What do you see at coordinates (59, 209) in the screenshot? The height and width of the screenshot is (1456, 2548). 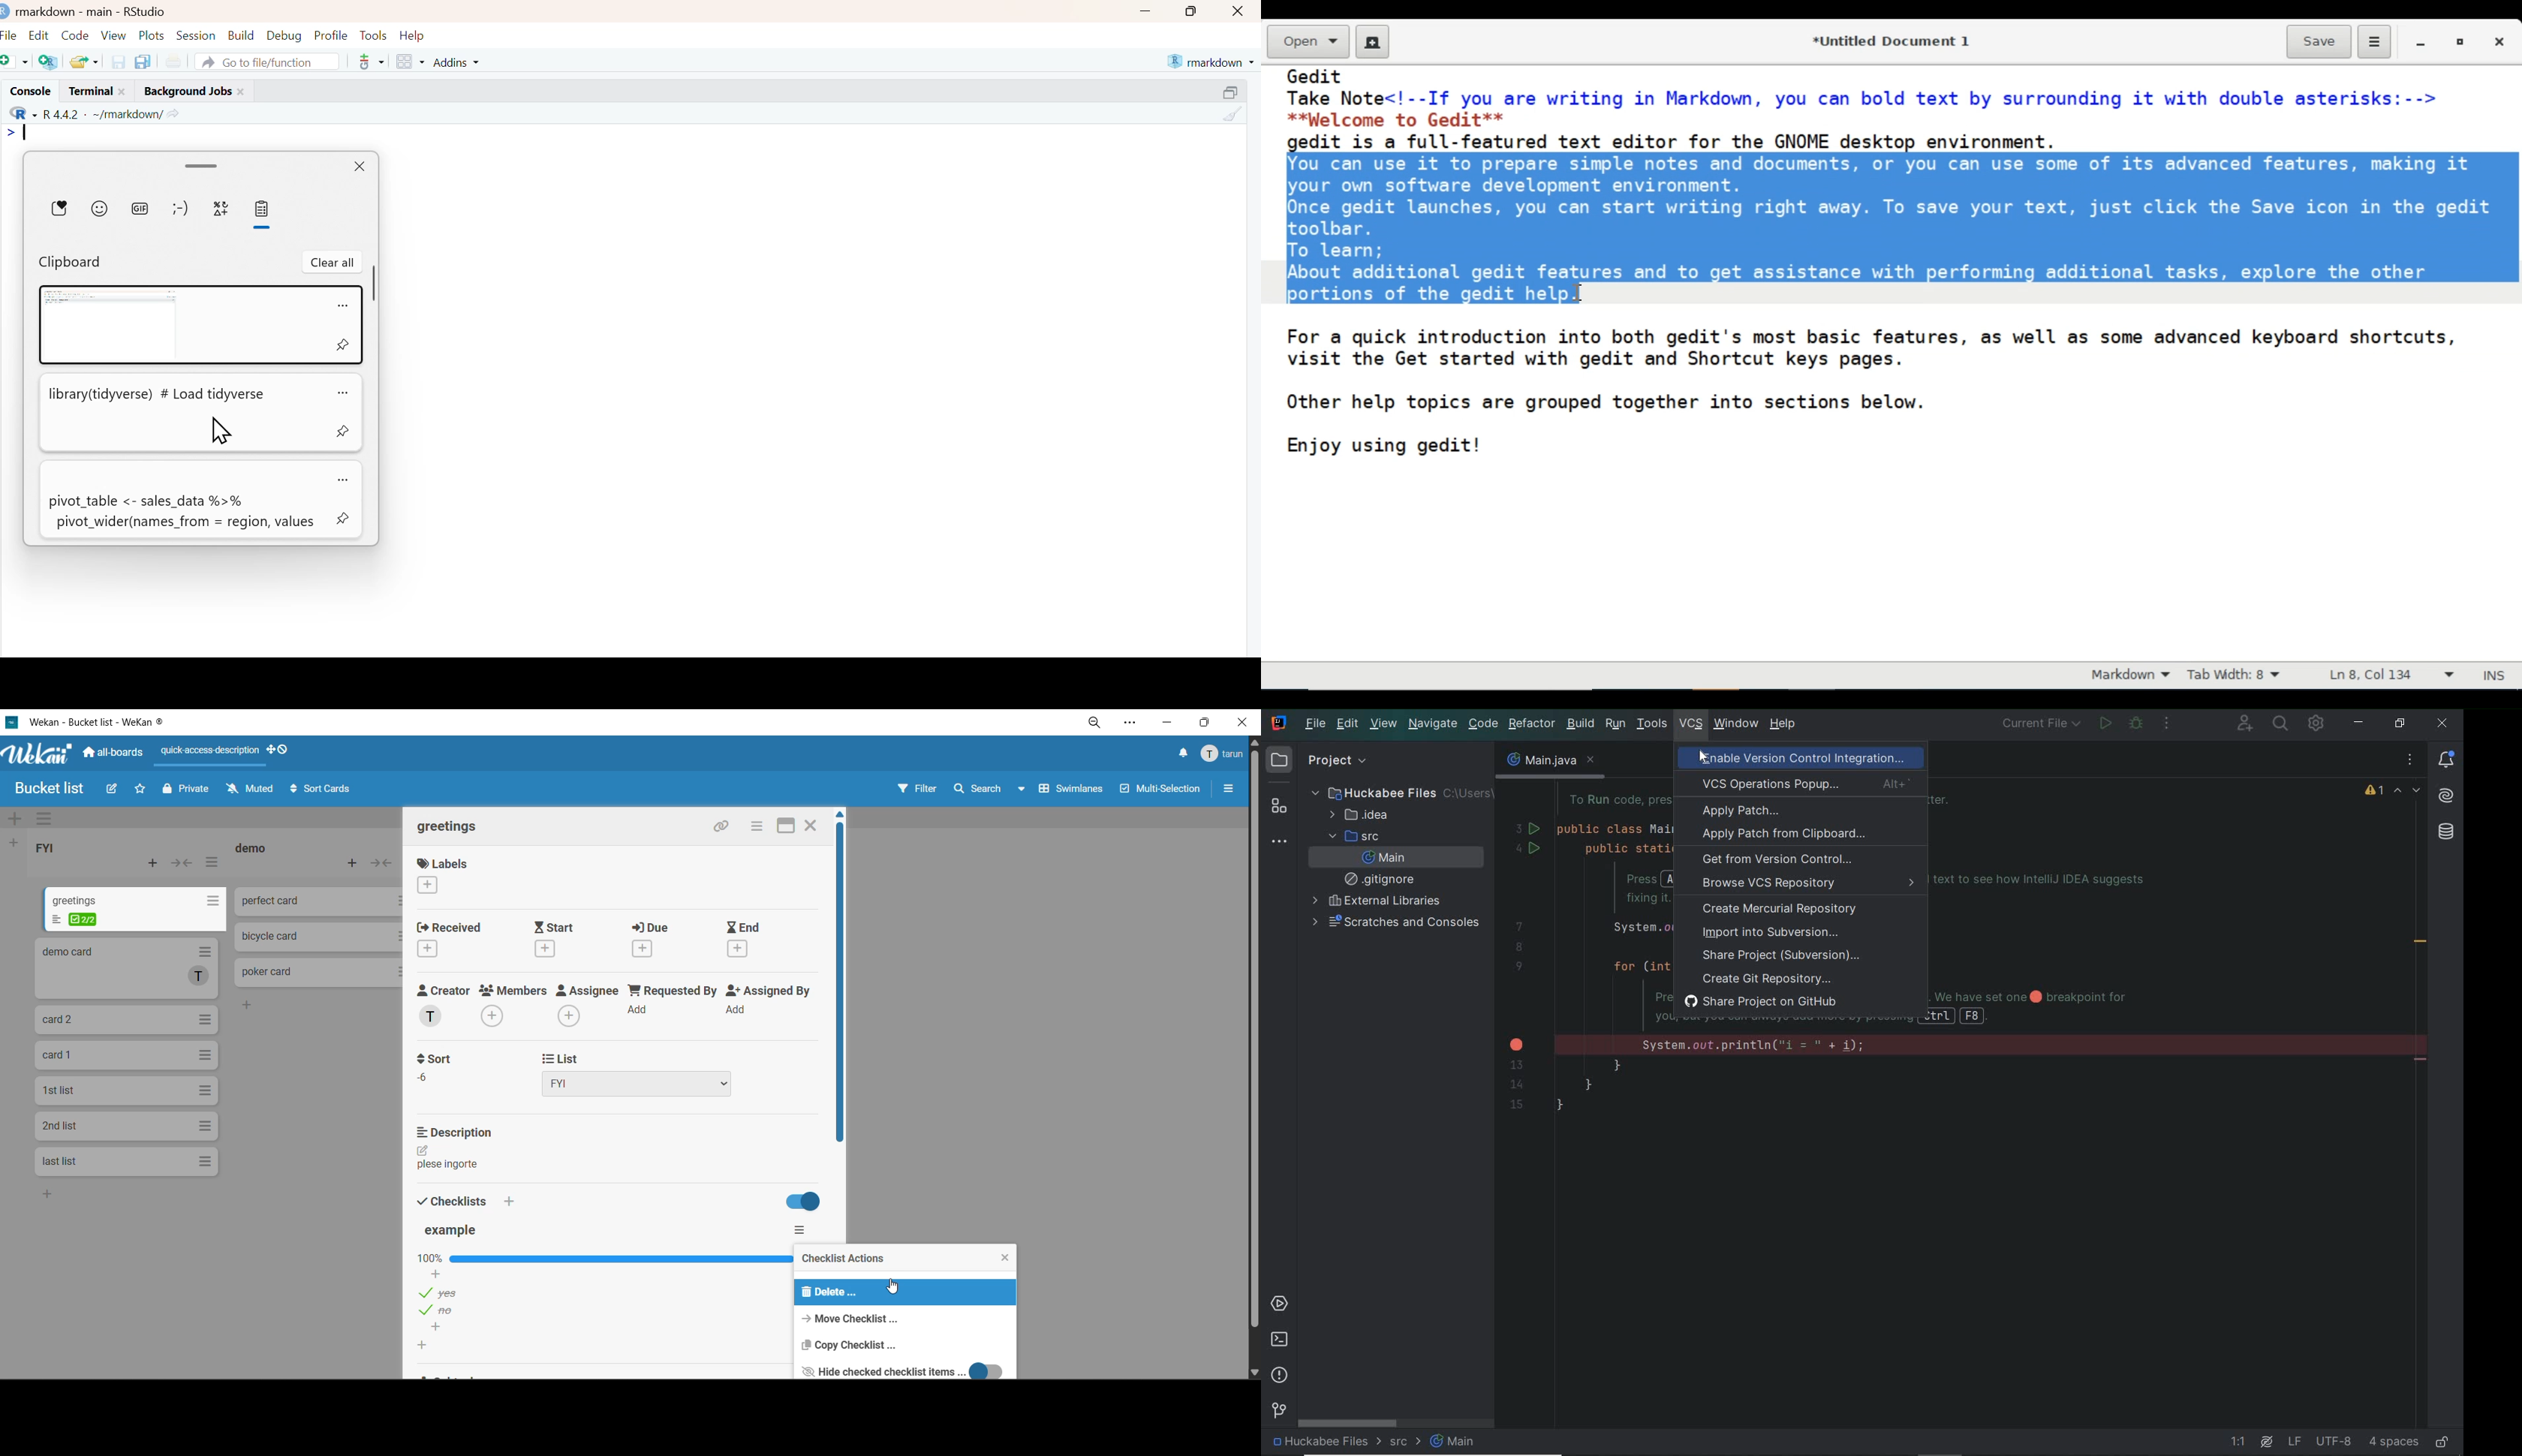 I see `stickers` at bounding box center [59, 209].